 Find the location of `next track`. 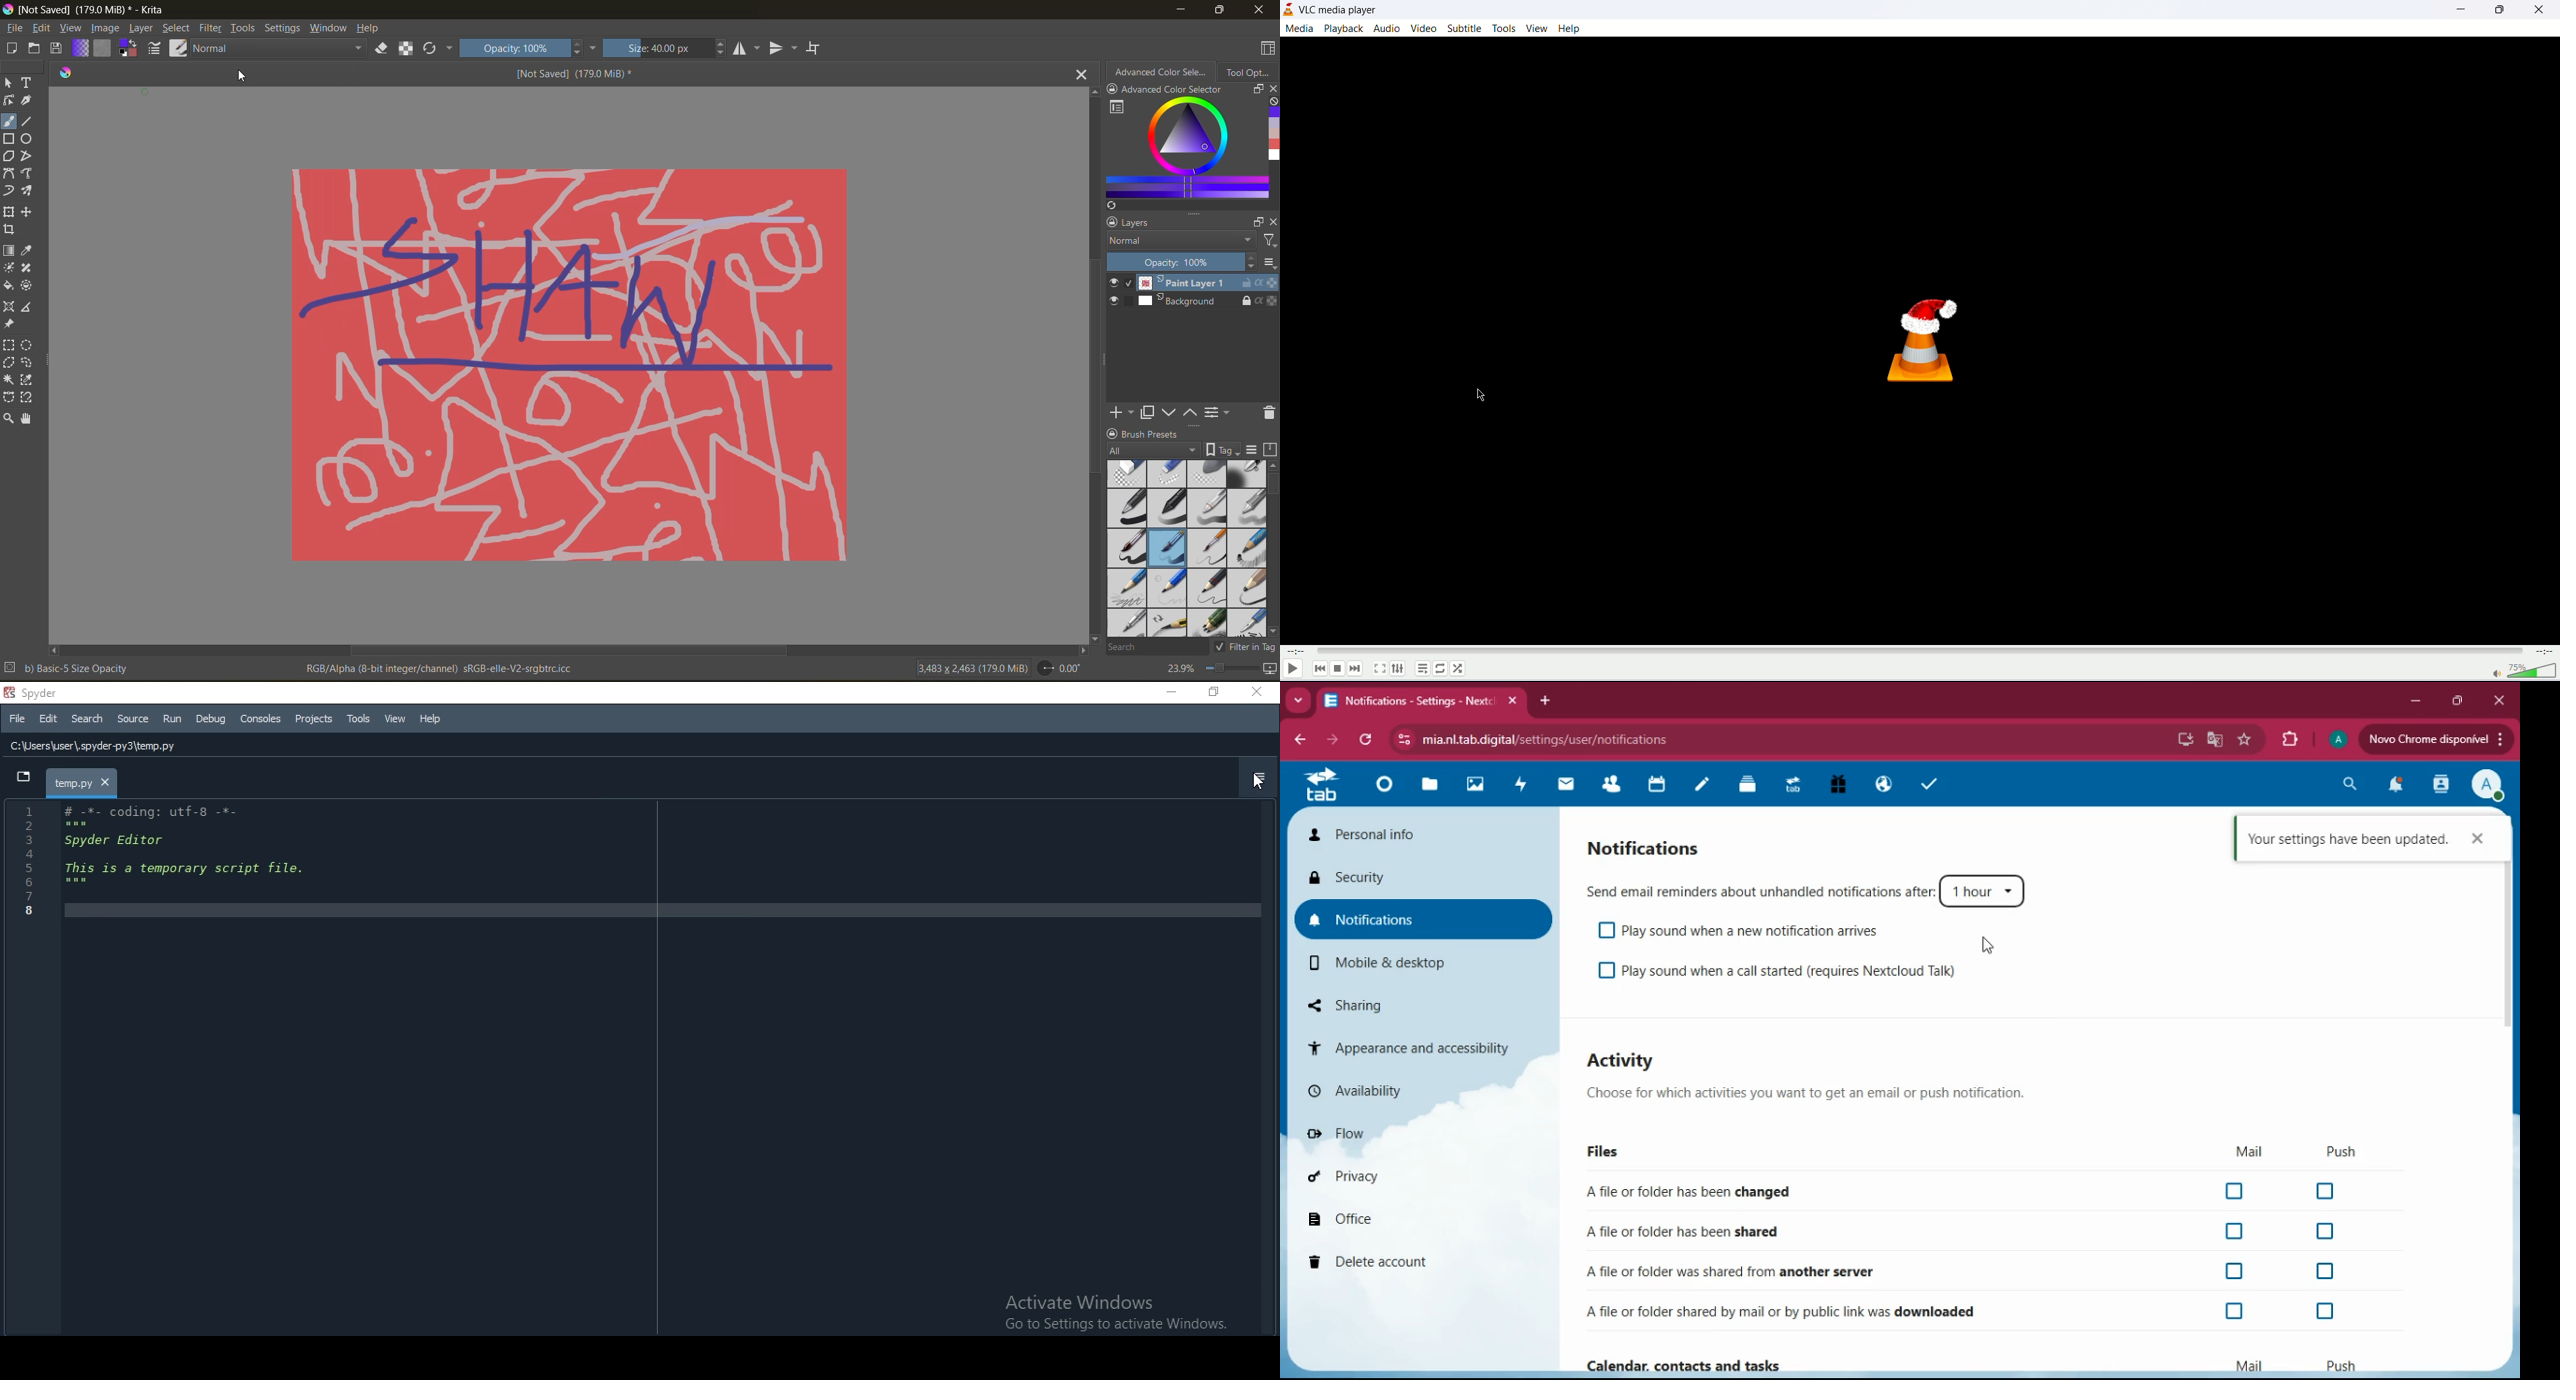

next track is located at coordinates (1355, 669).